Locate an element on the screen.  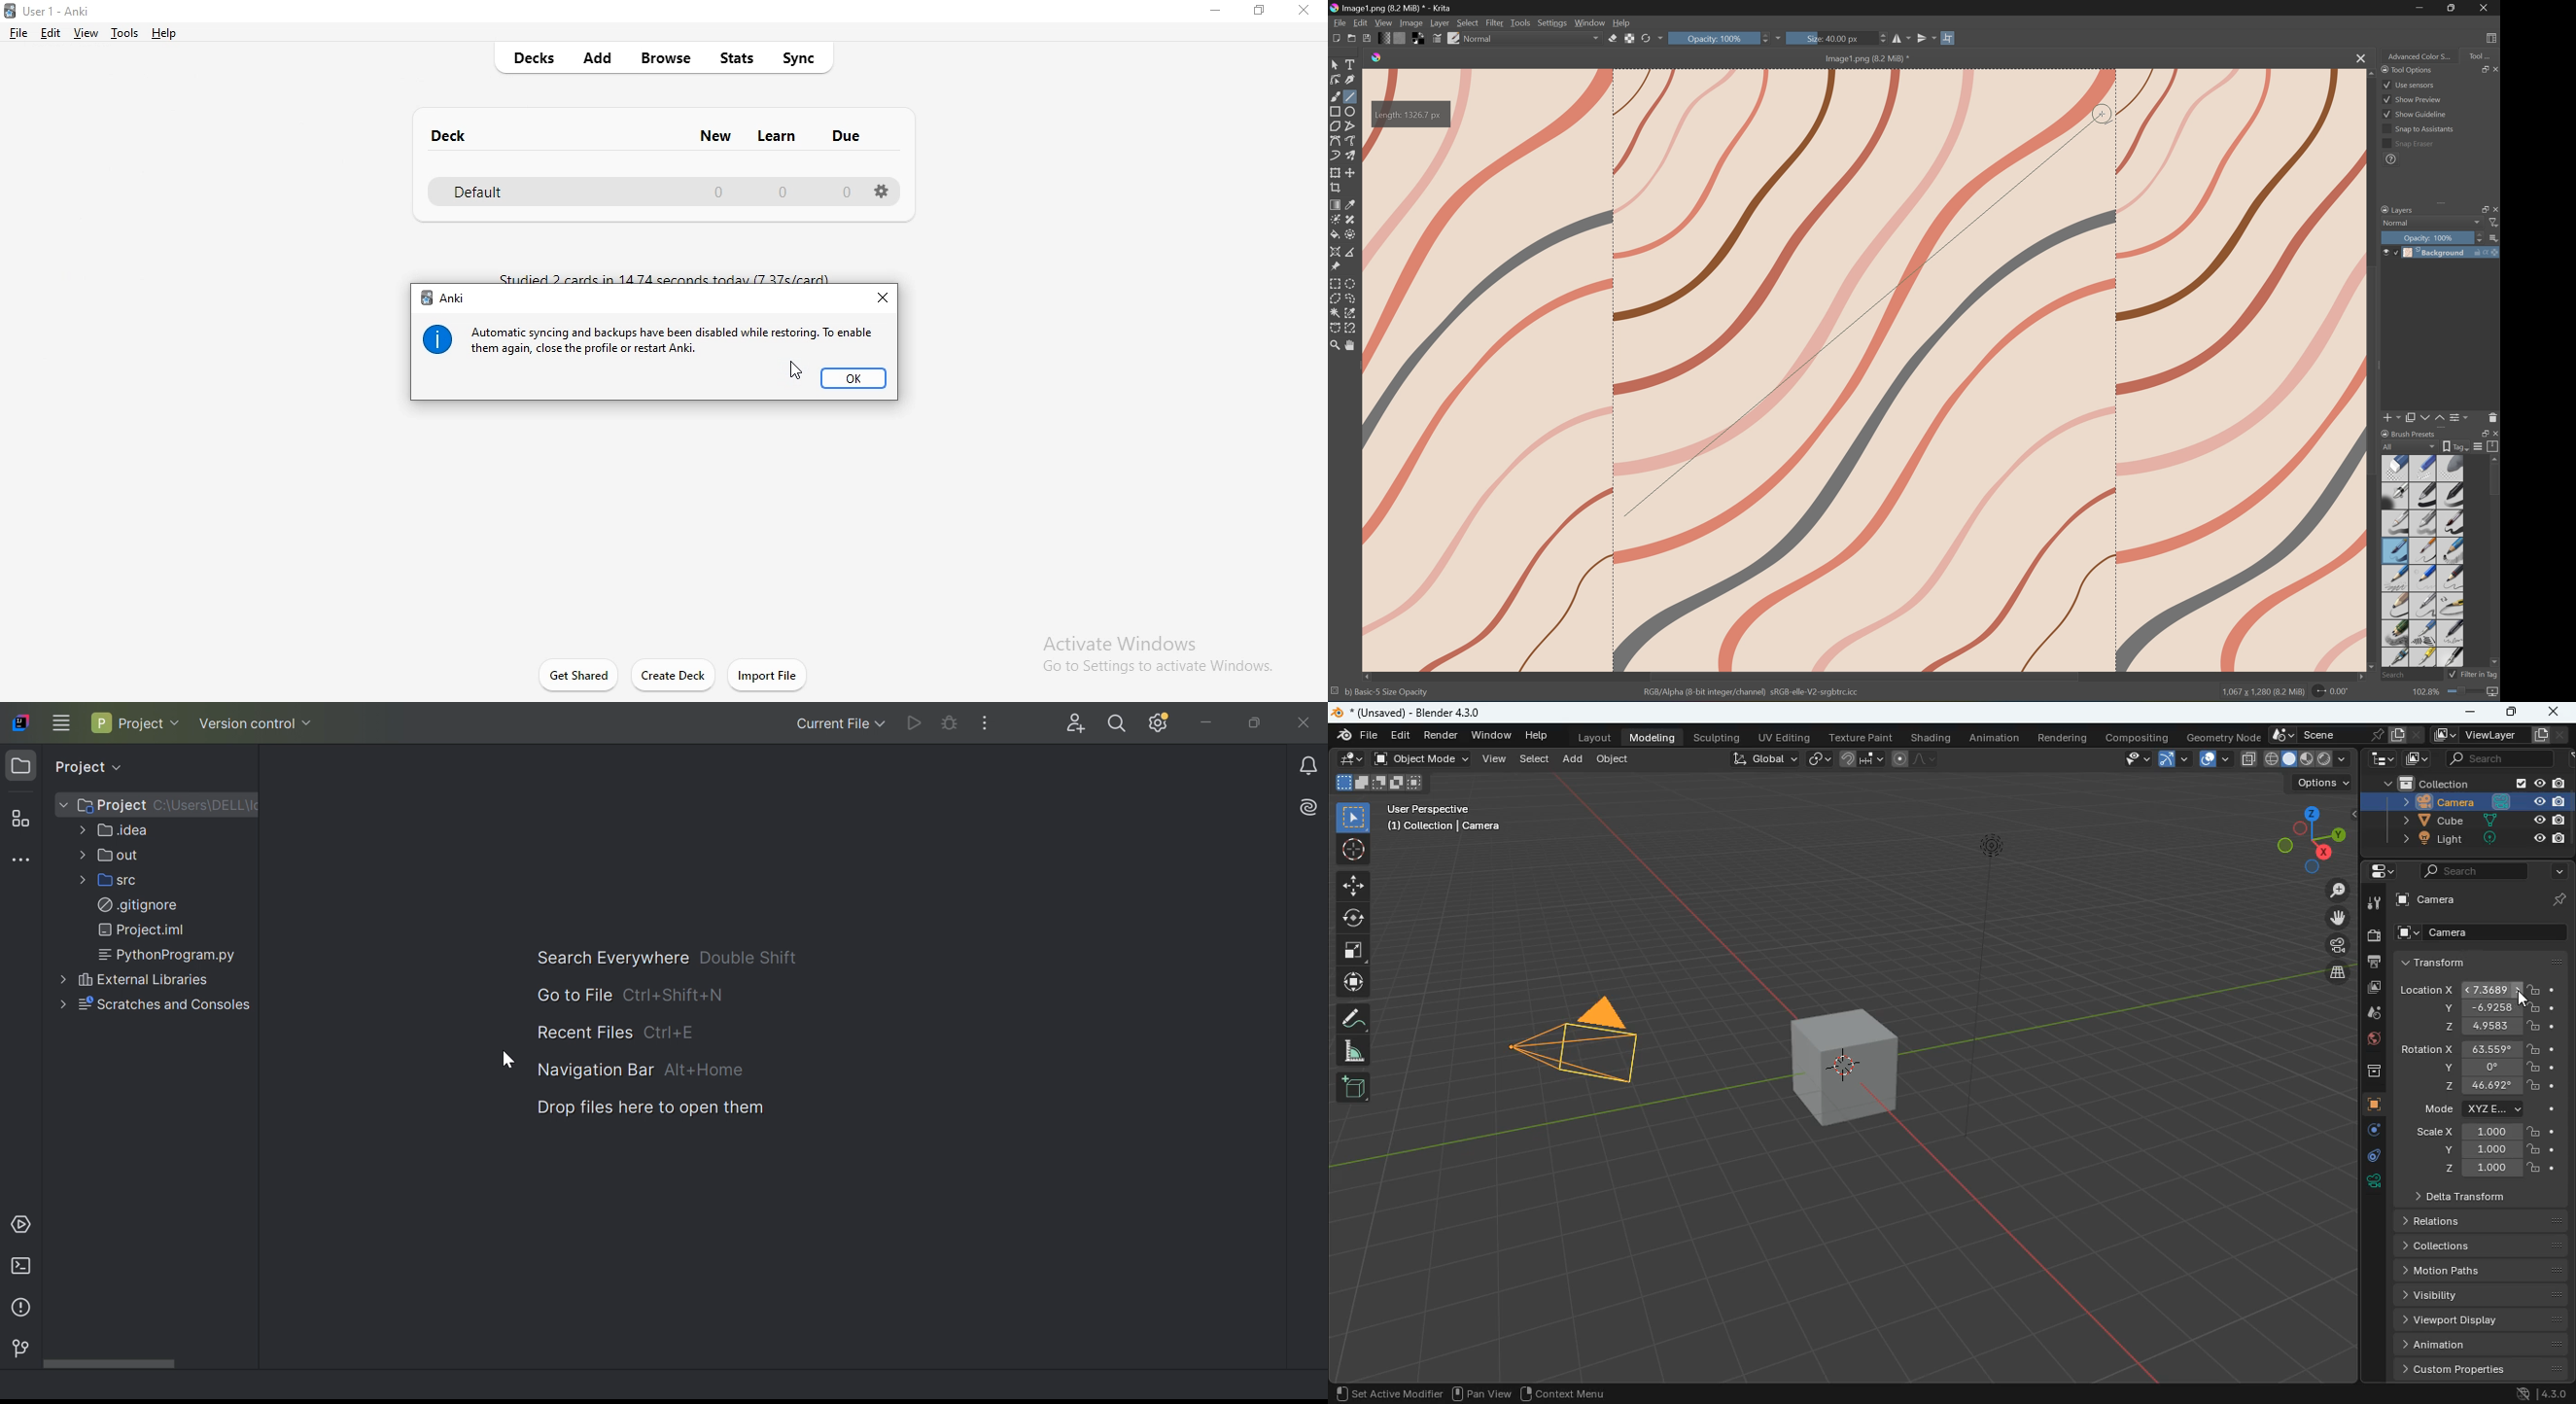
add is located at coordinates (602, 57).